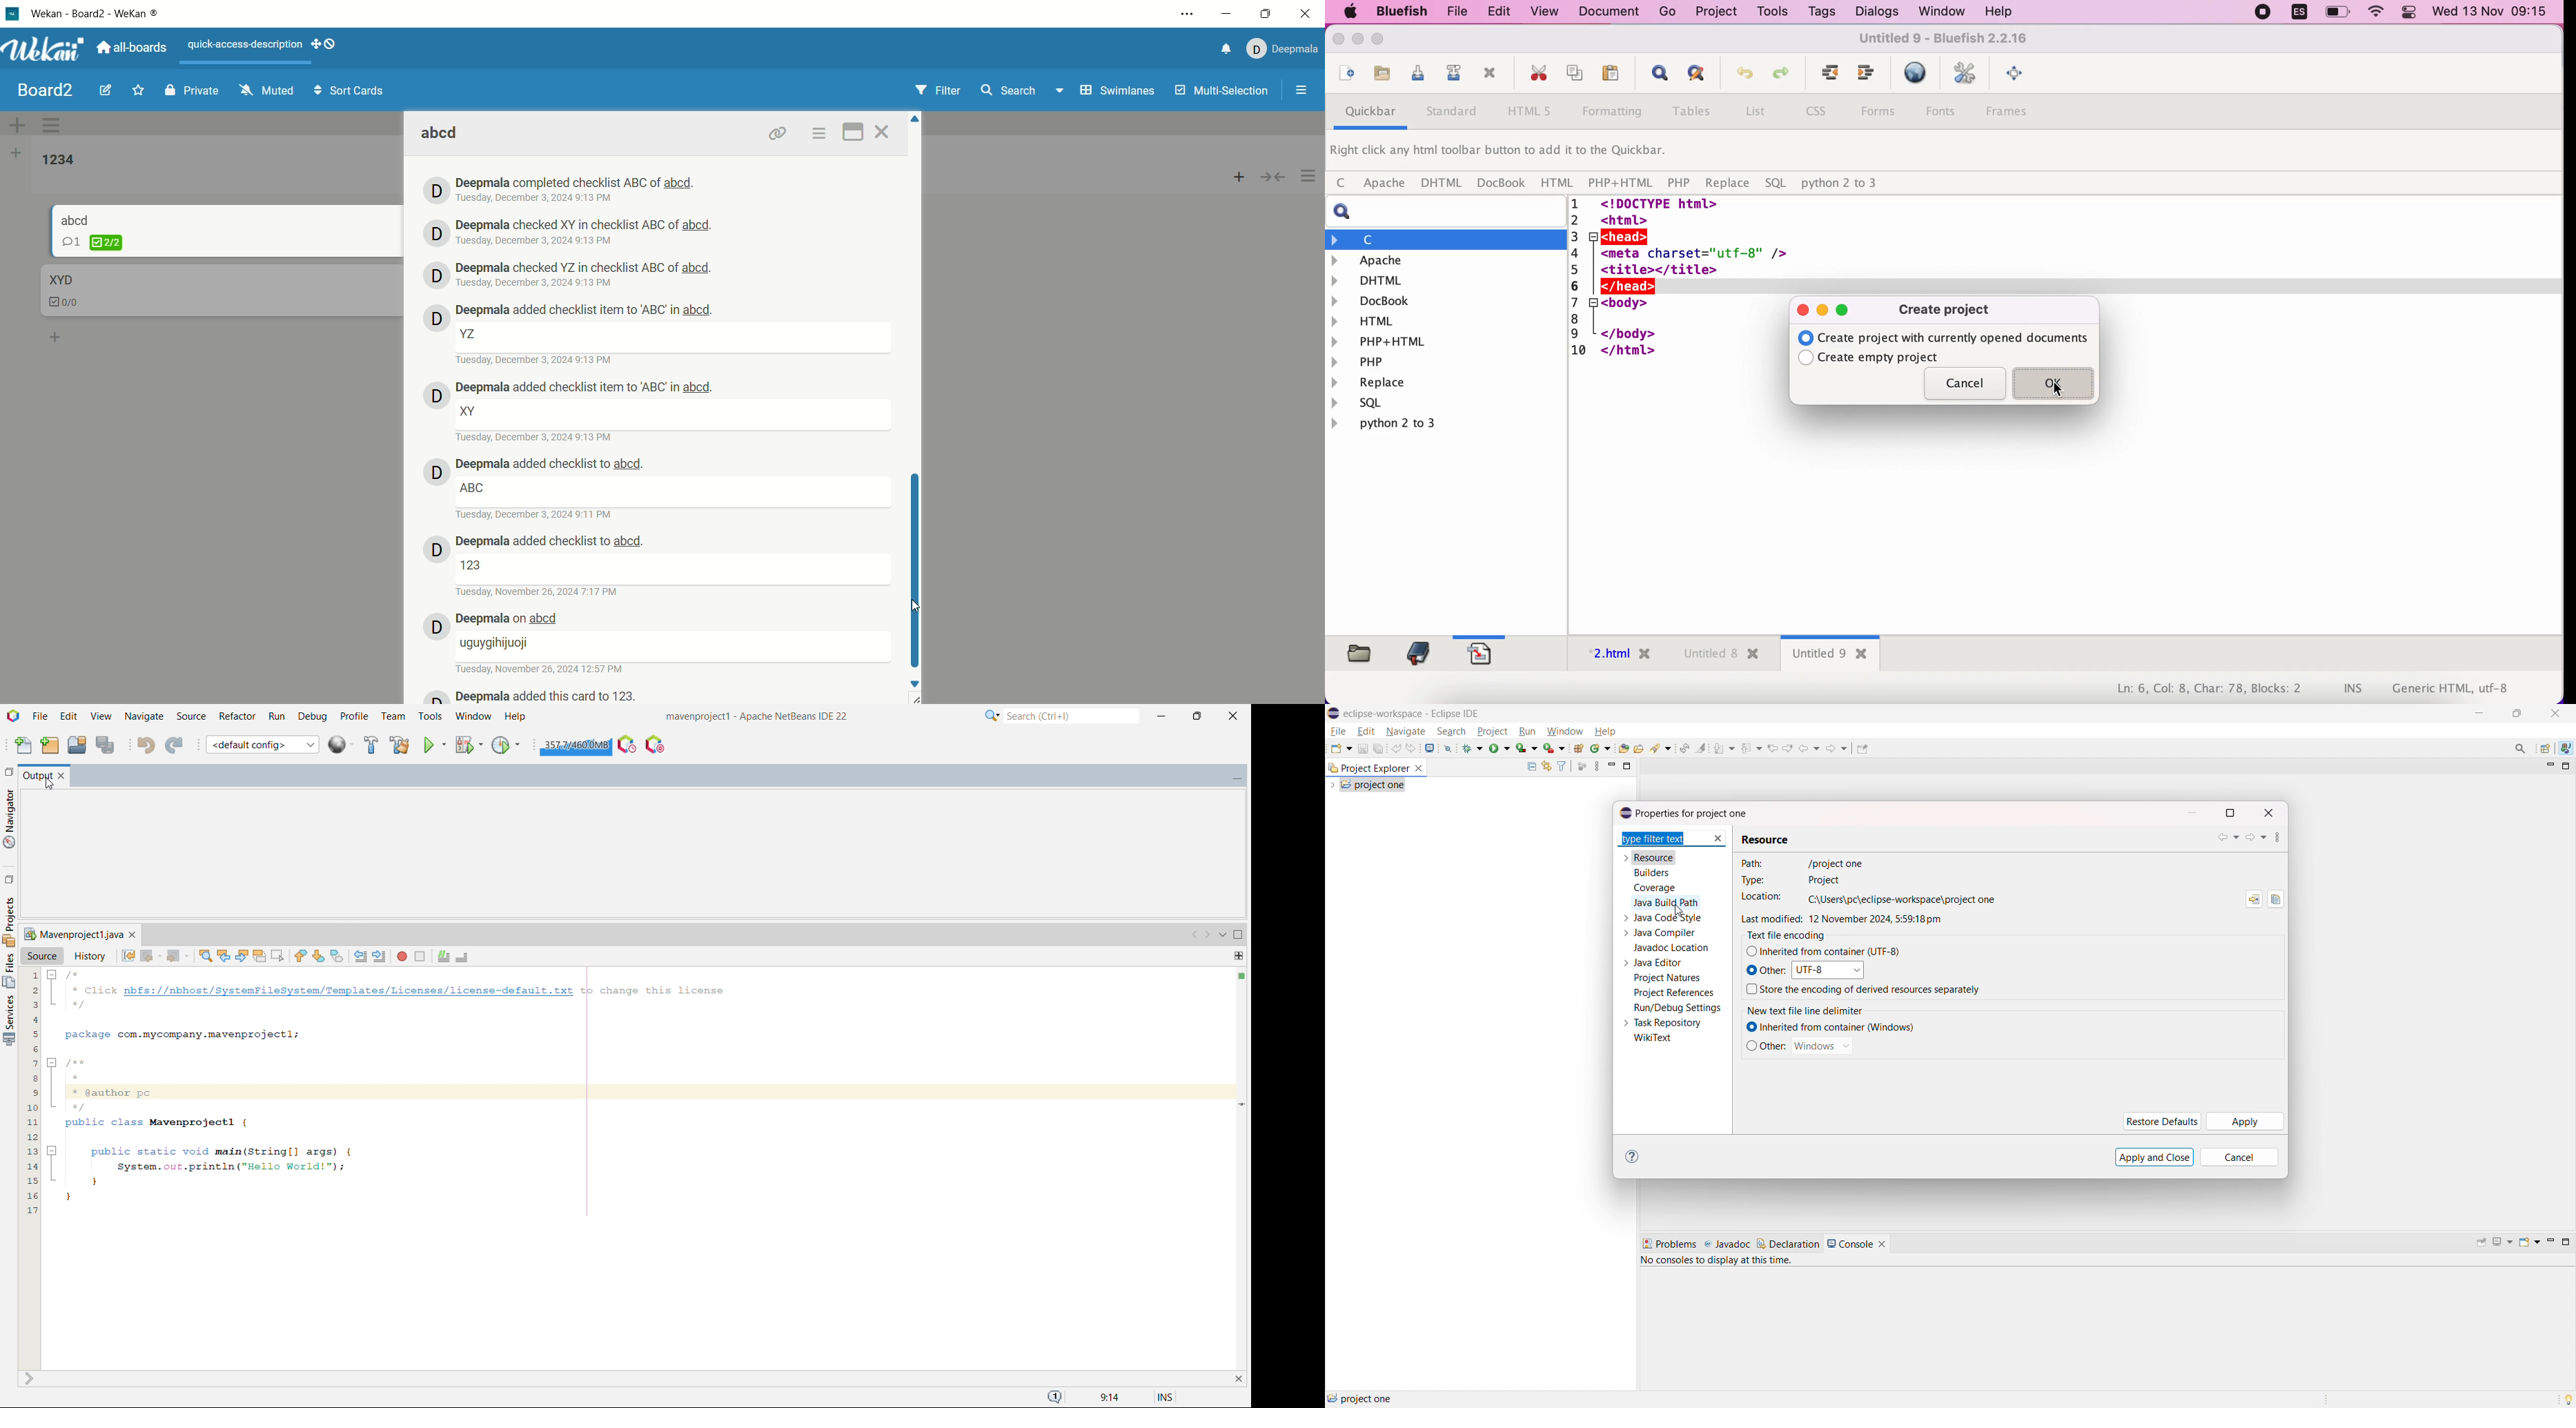 Image resolution: width=2576 pixels, height=1428 pixels. What do you see at coordinates (469, 335) in the screenshot?
I see `text` at bounding box center [469, 335].